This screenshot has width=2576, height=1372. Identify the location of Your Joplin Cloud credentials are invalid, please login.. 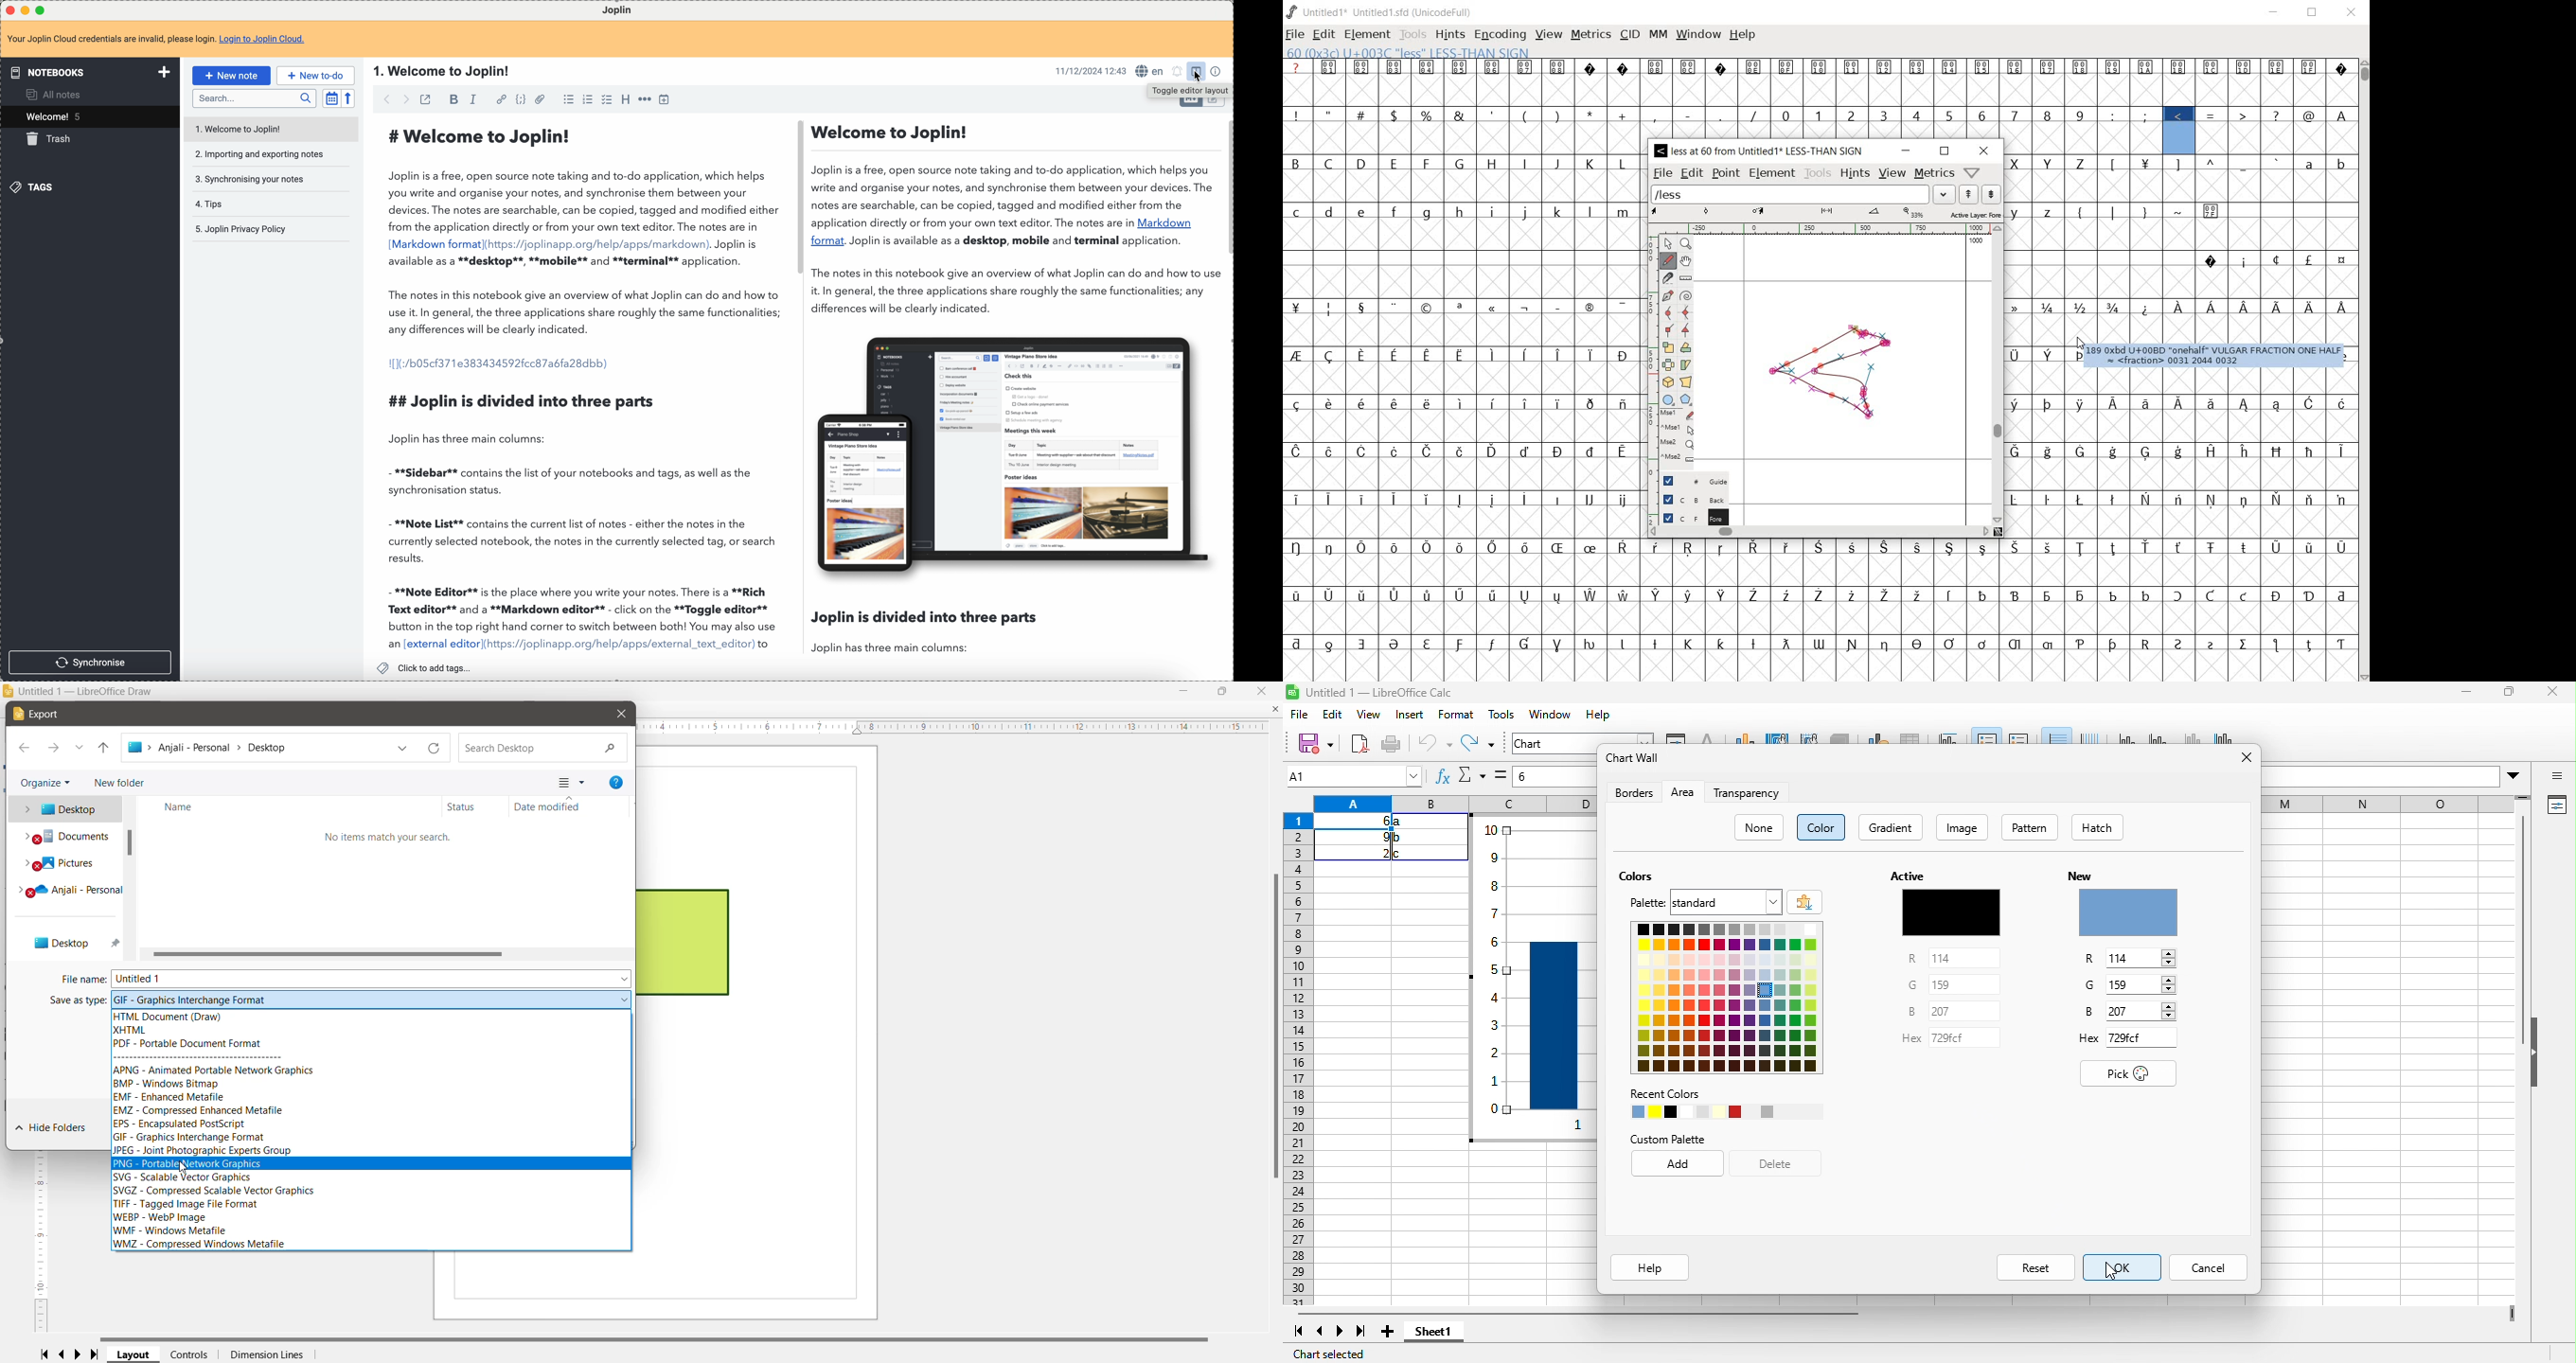
(111, 40).